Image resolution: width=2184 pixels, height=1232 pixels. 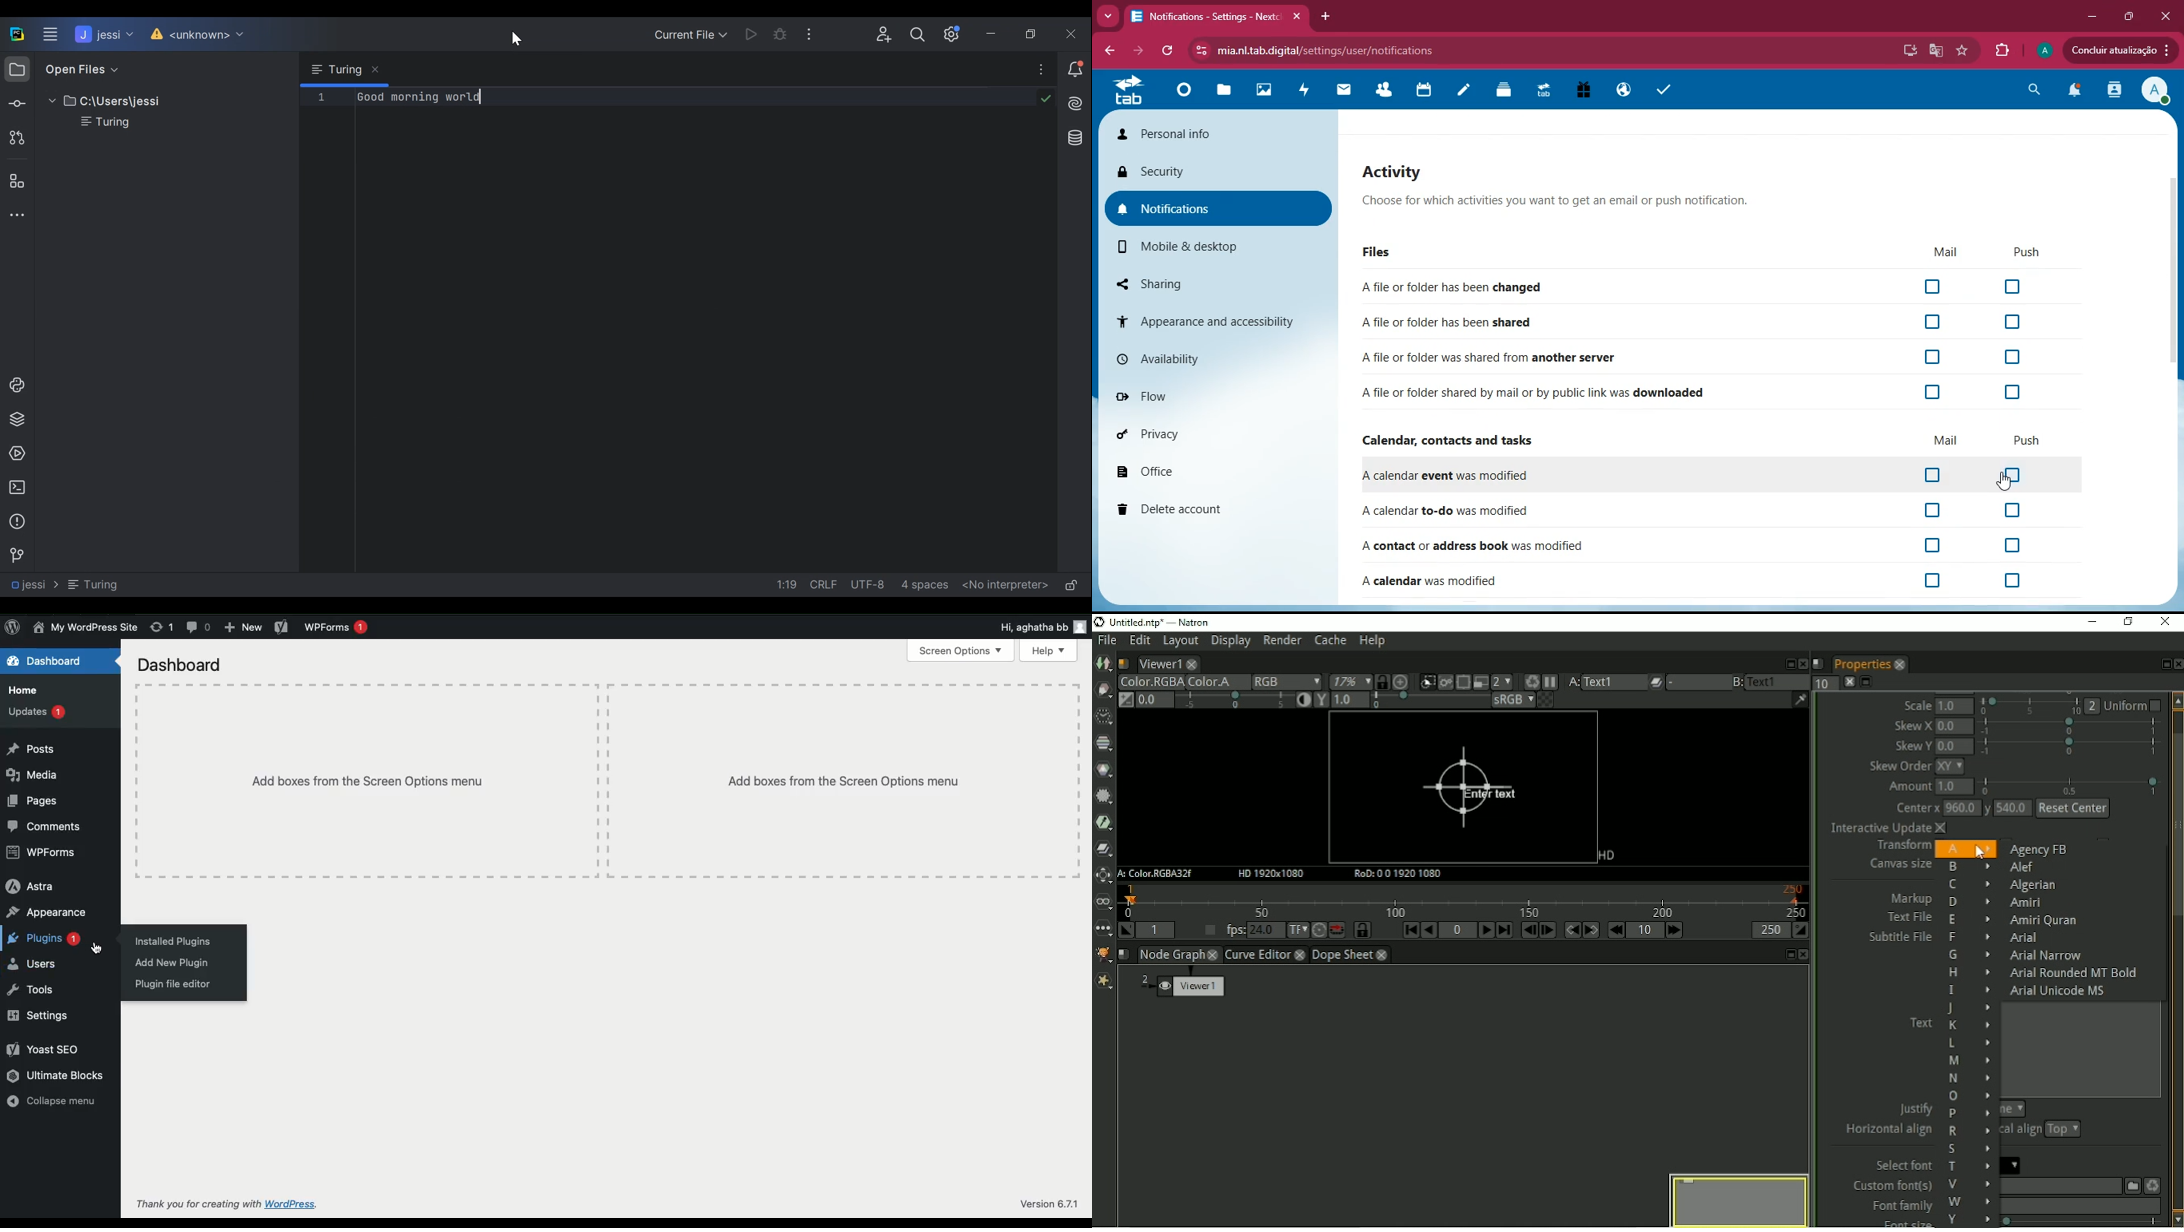 What do you see at coordinates (1604, 856) in the screenshot?
I see `HD` at bounding box center [1604, 856].